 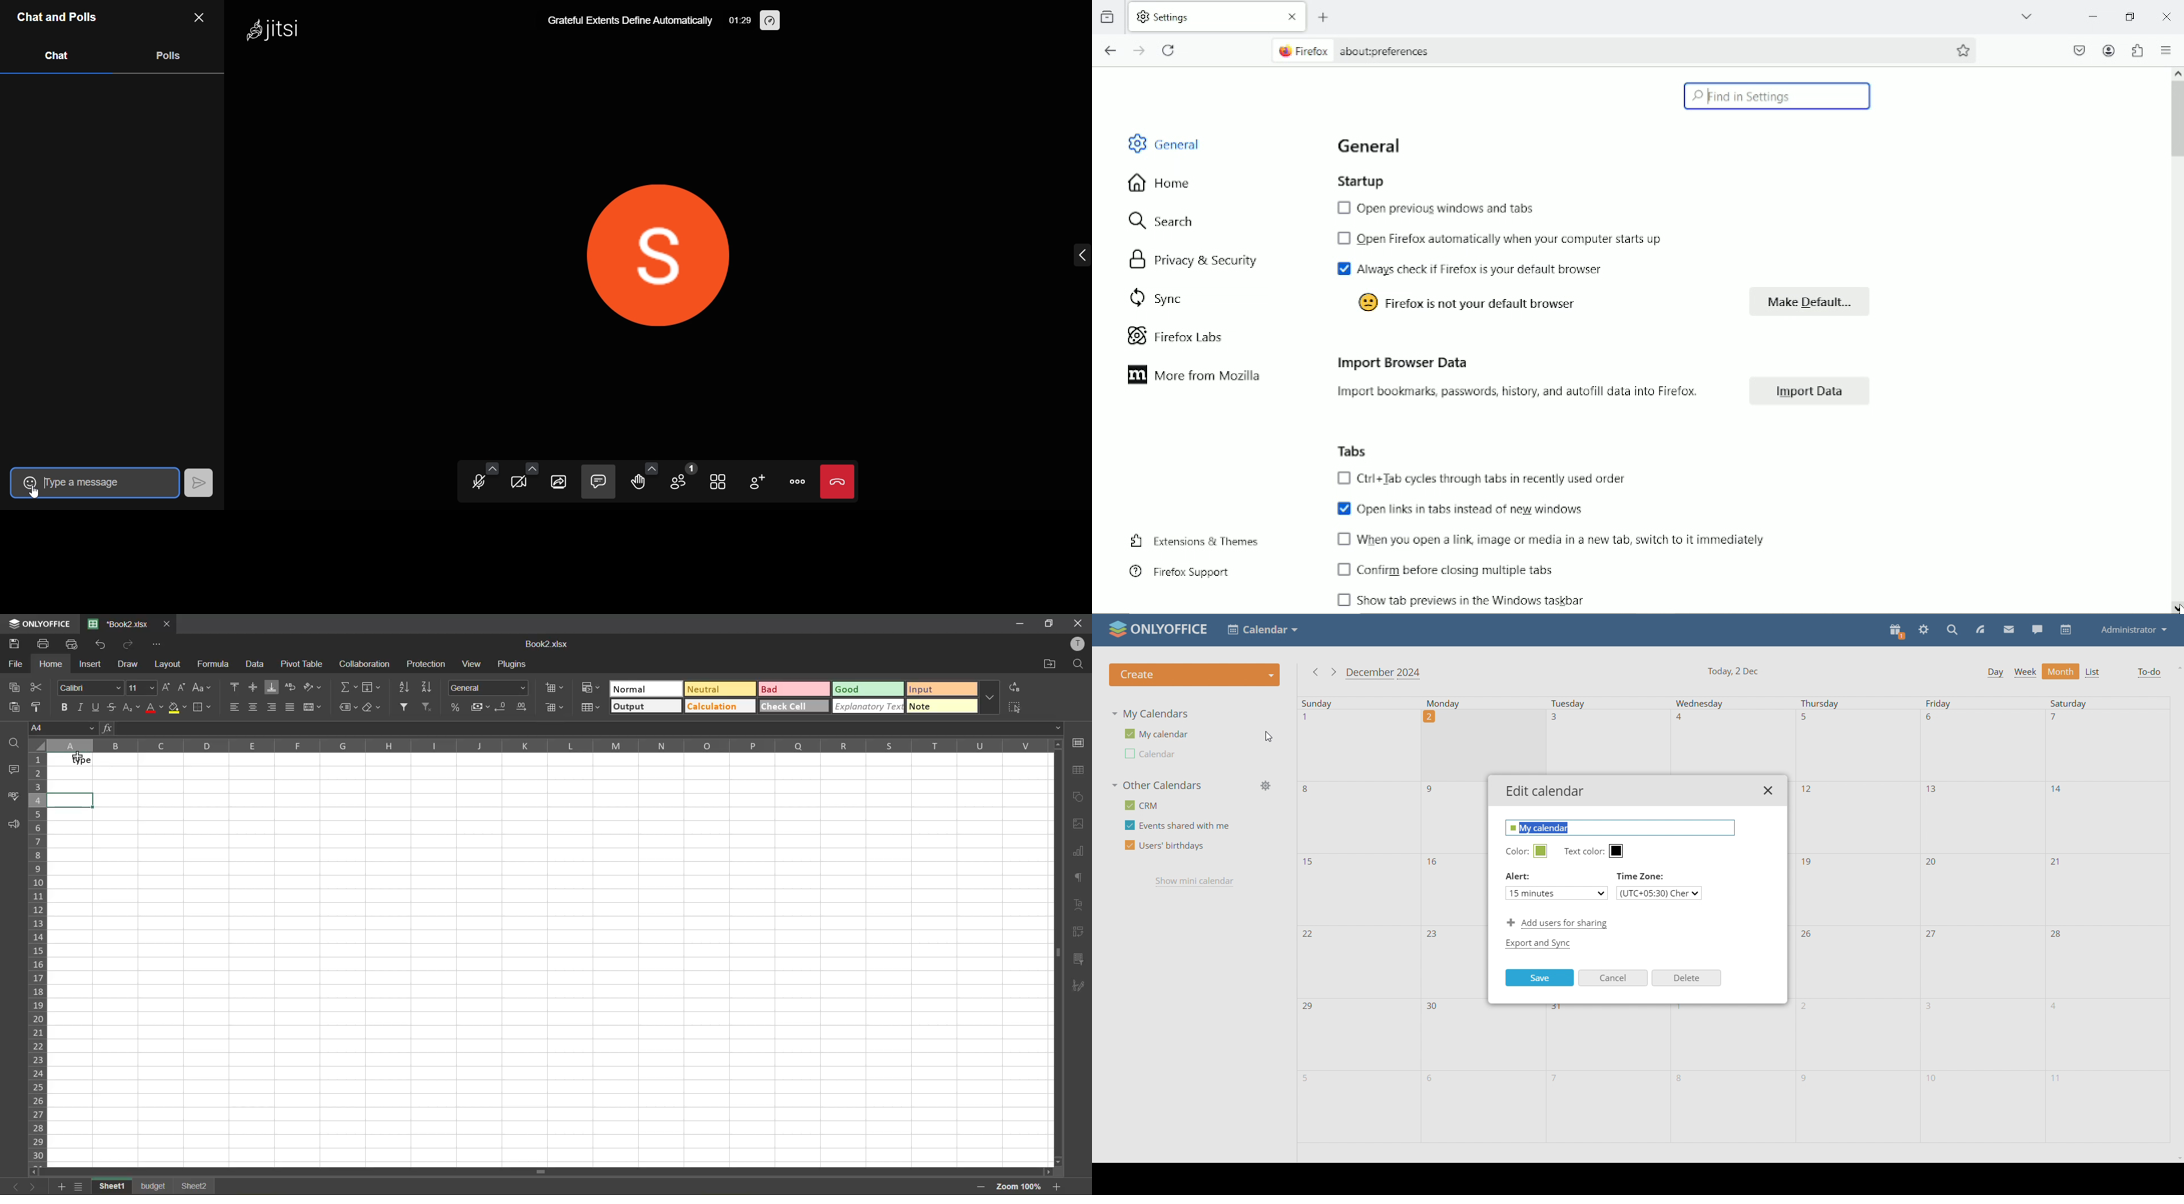 I want to click on chat, so click(x=598, y=482).